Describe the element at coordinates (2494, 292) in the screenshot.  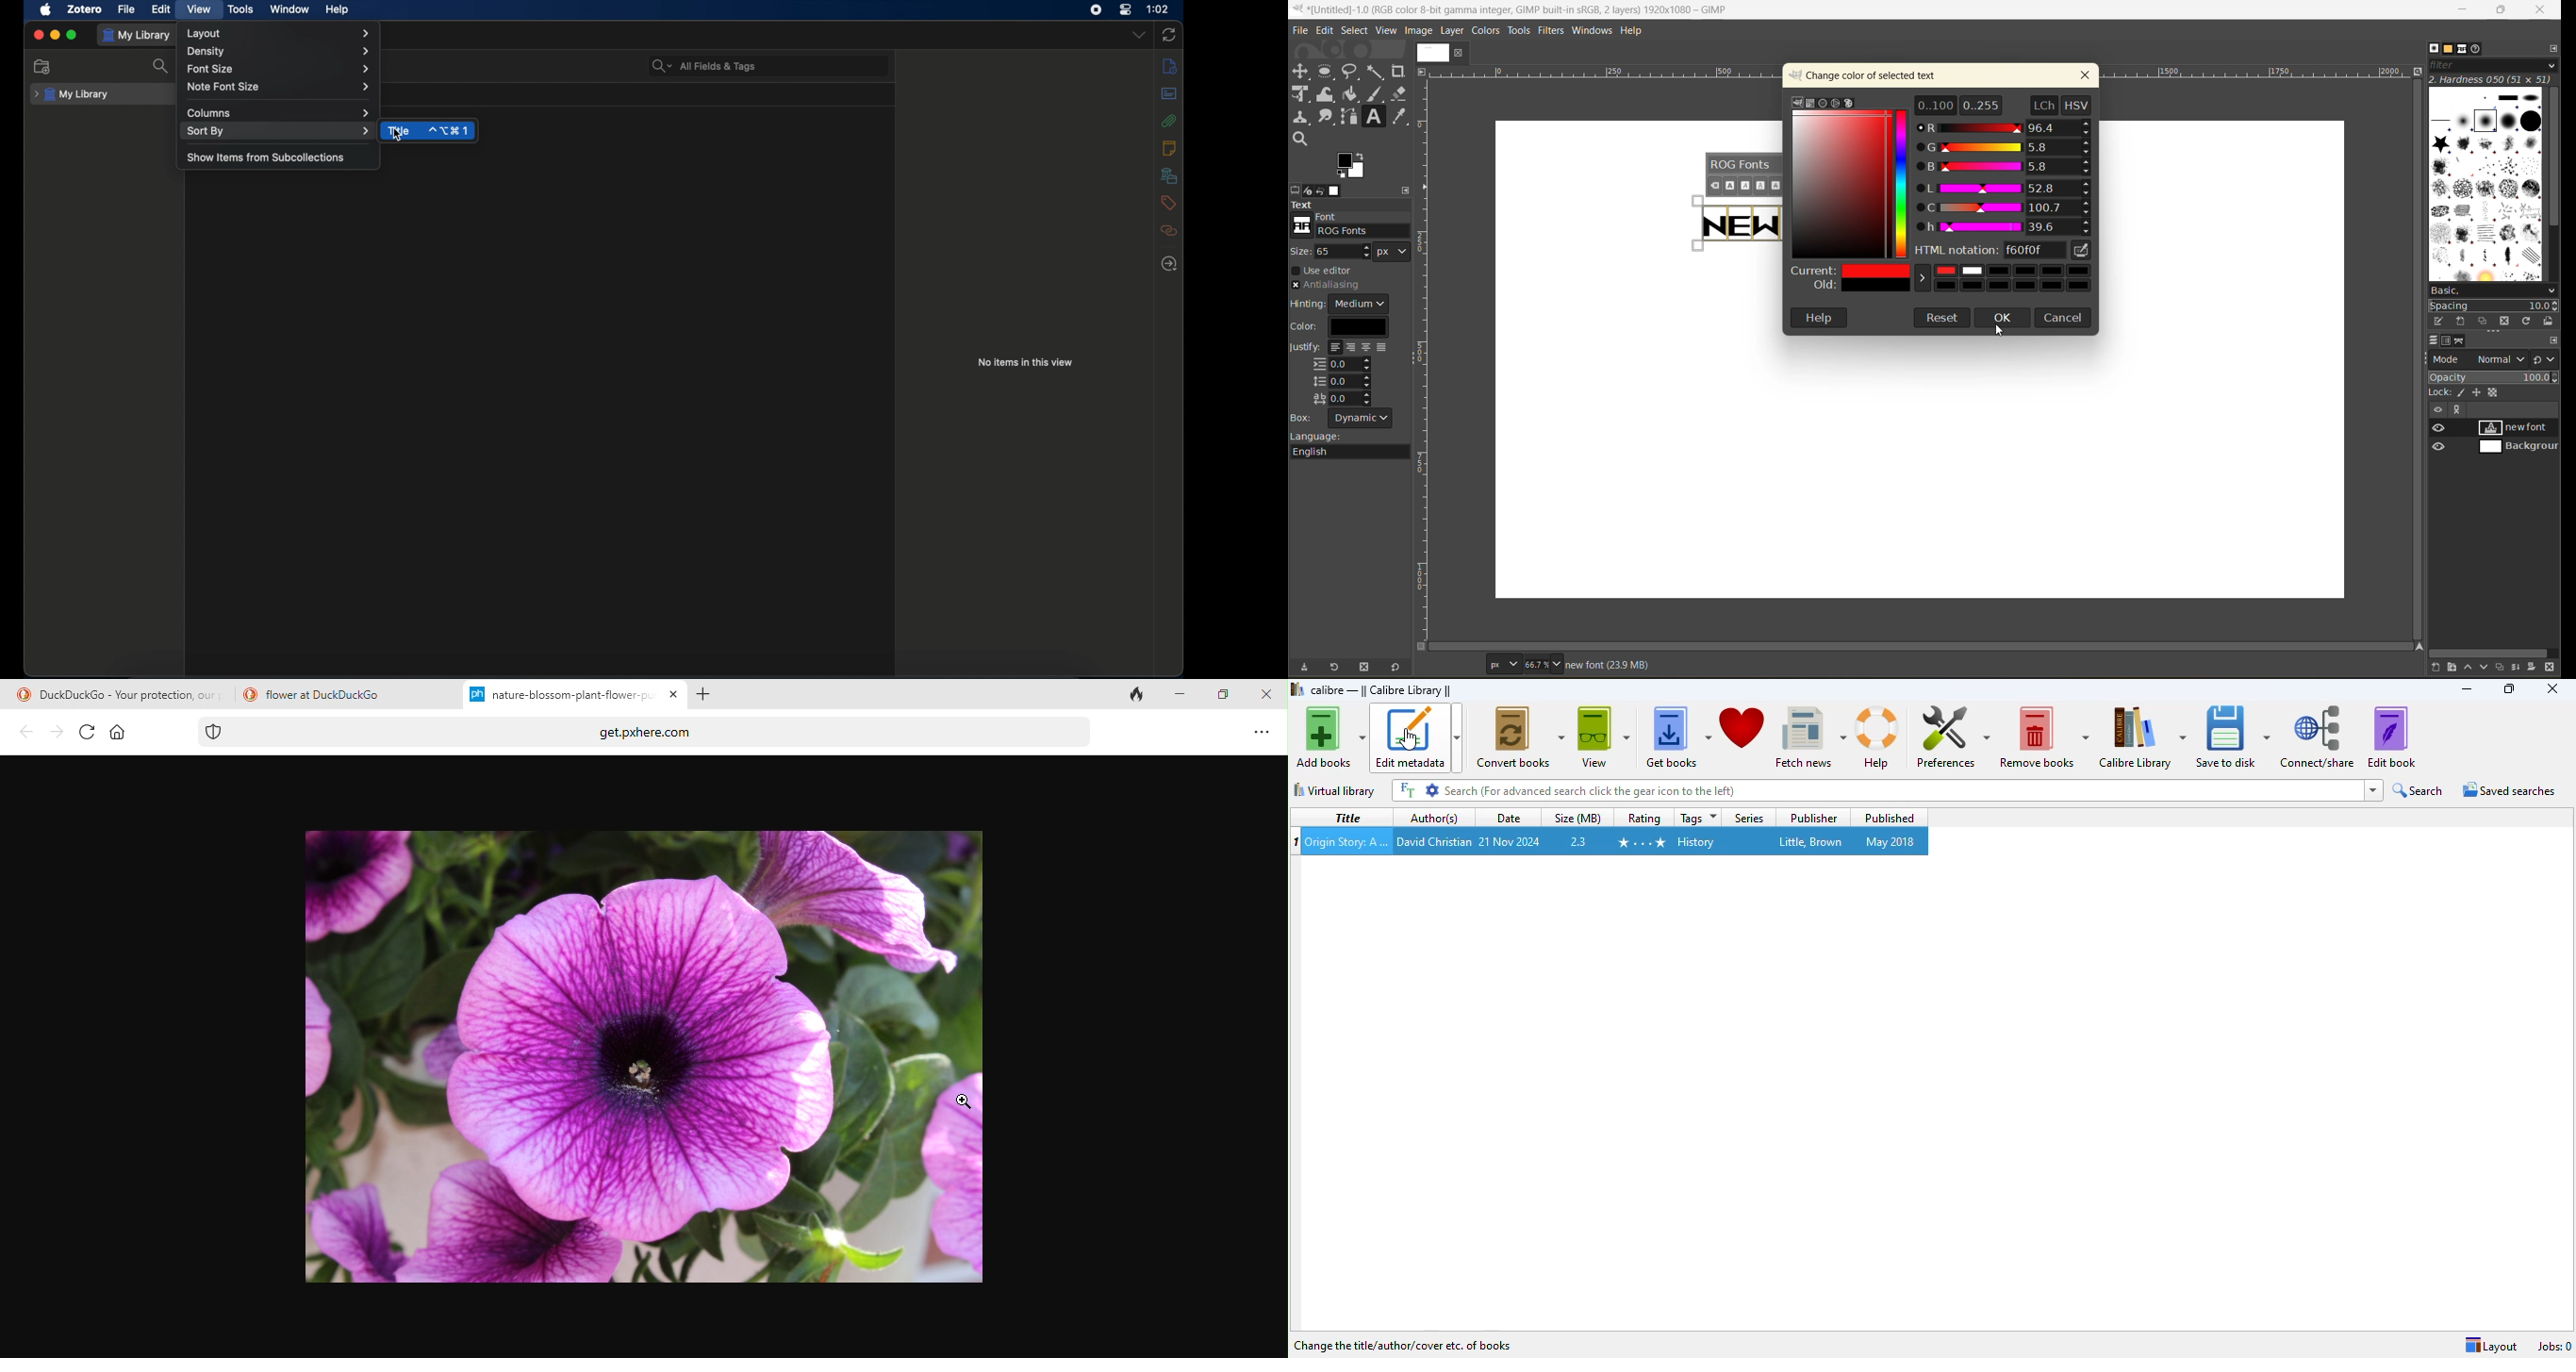
I see `basic` at that location.